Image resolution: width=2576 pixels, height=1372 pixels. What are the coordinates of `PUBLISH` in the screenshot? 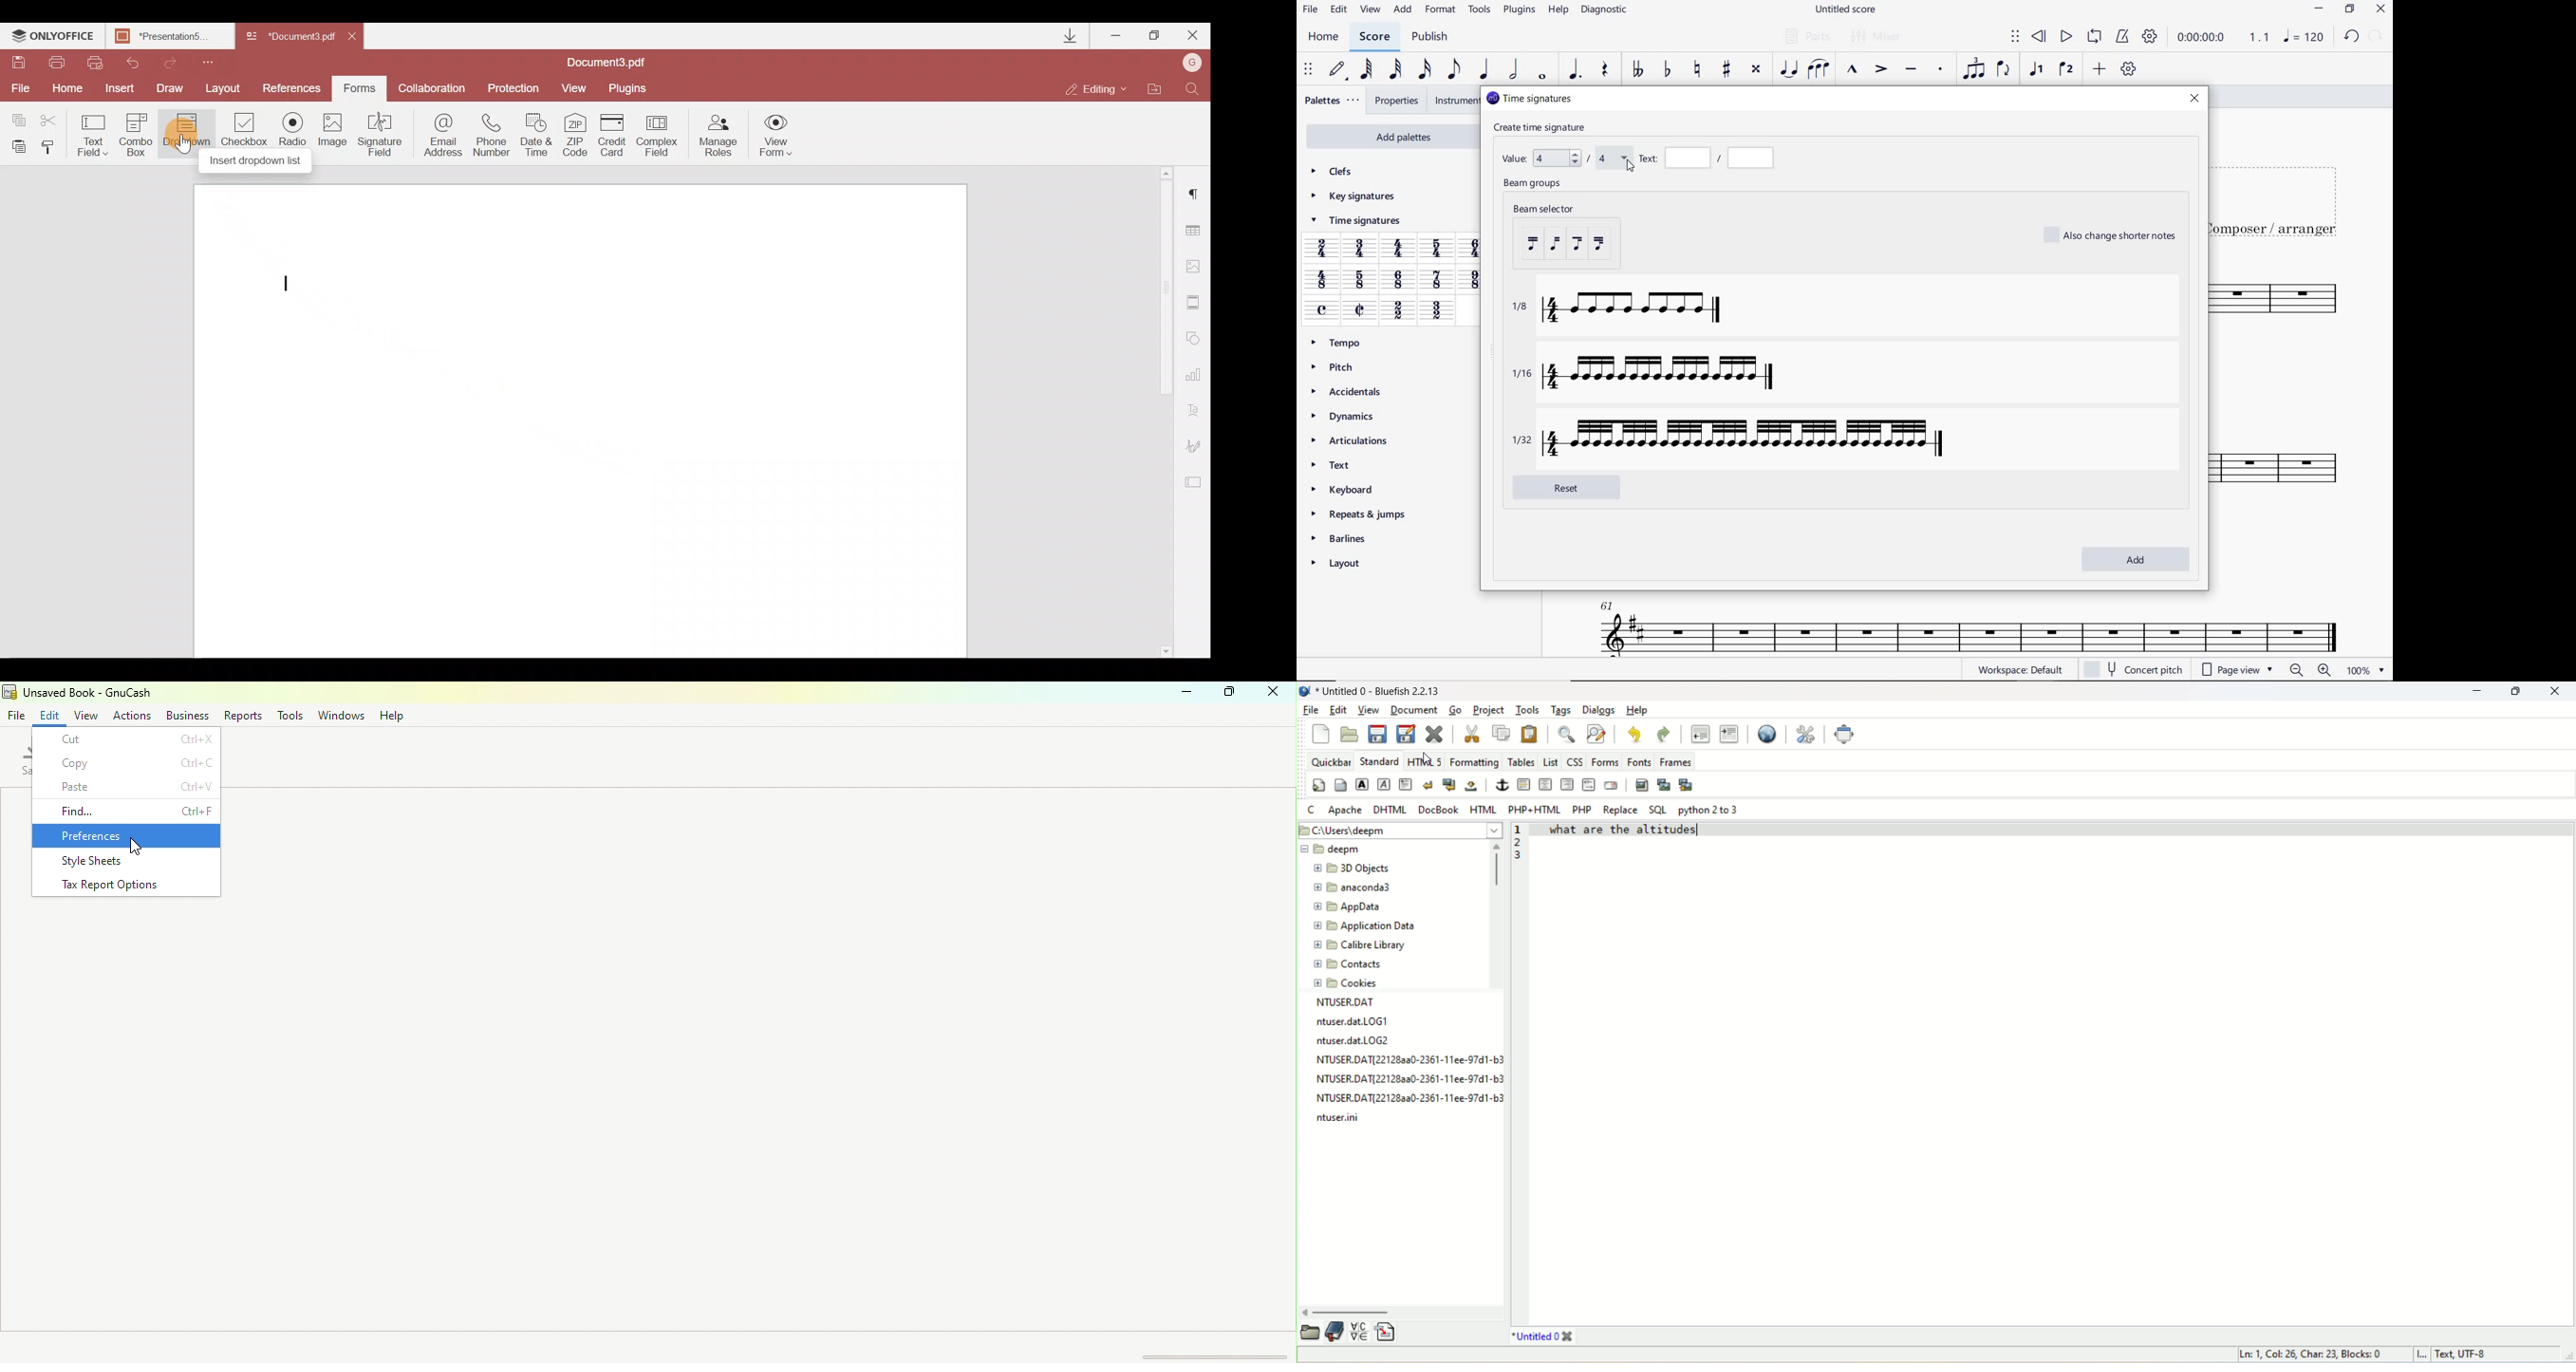 It's located at (1432, 37).